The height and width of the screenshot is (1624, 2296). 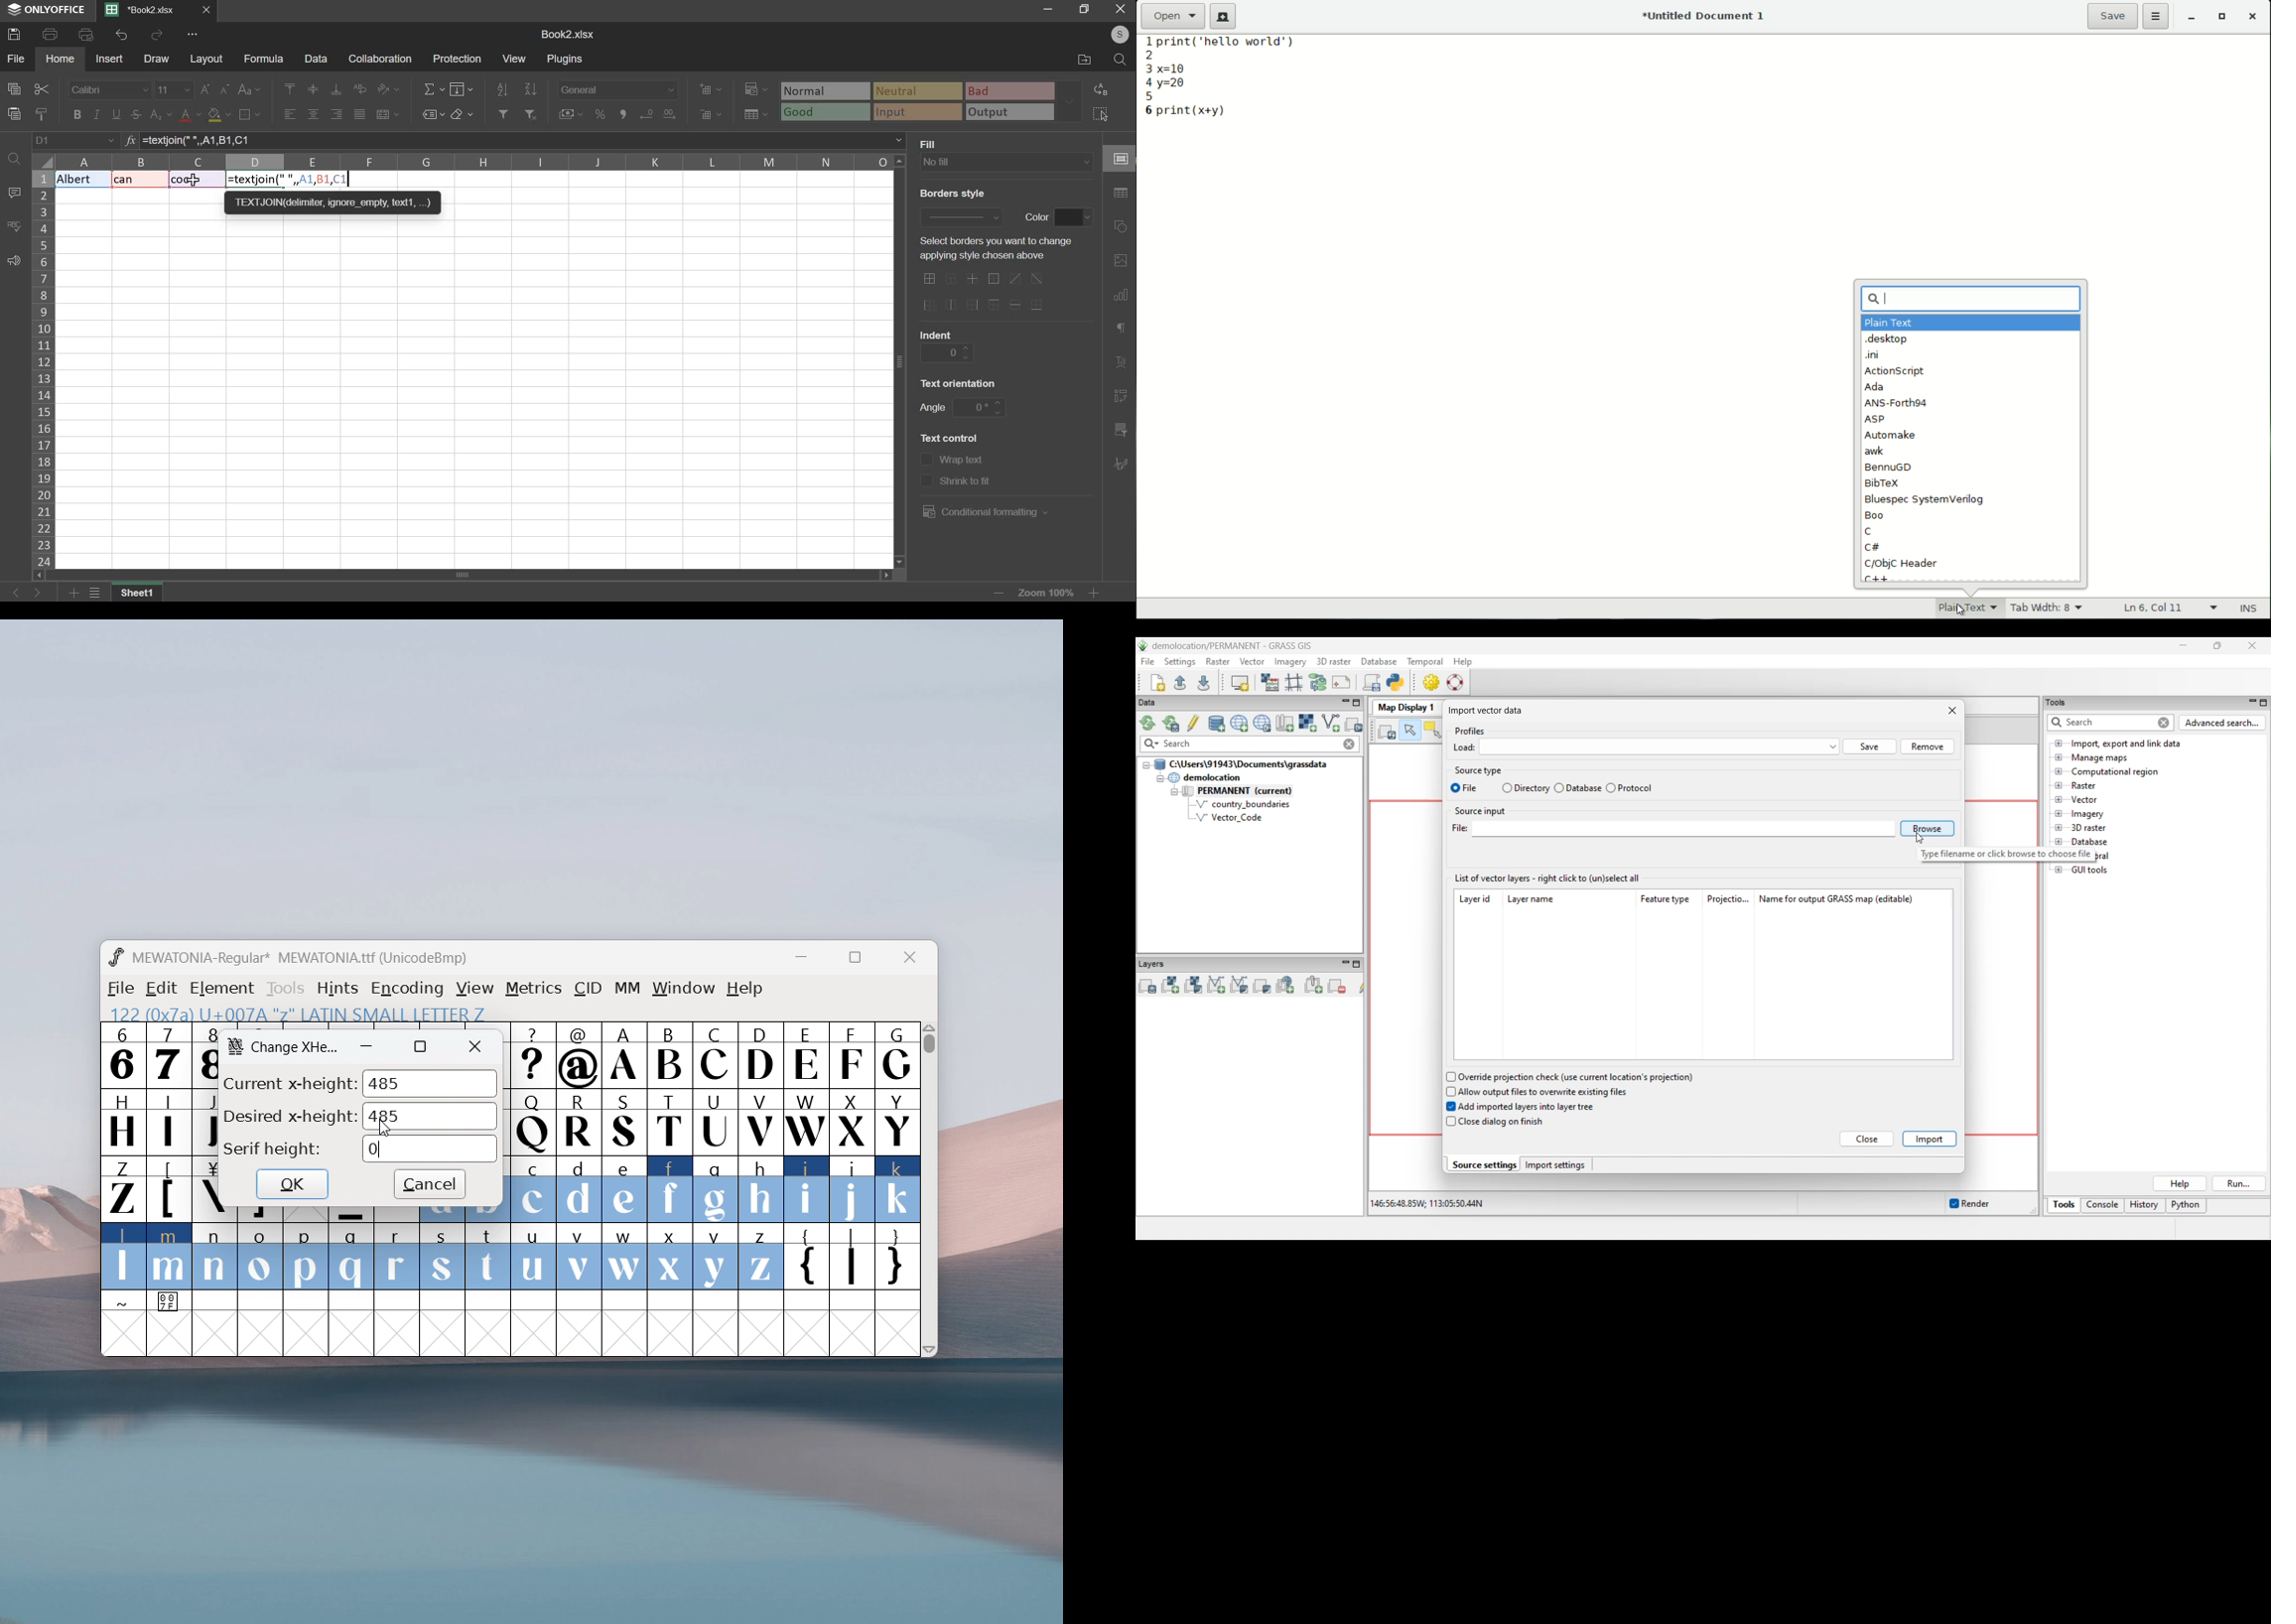 What do you see at coordinates (158, 35) in the screenshot?
I see `redo` at bounding box center [158, 35].